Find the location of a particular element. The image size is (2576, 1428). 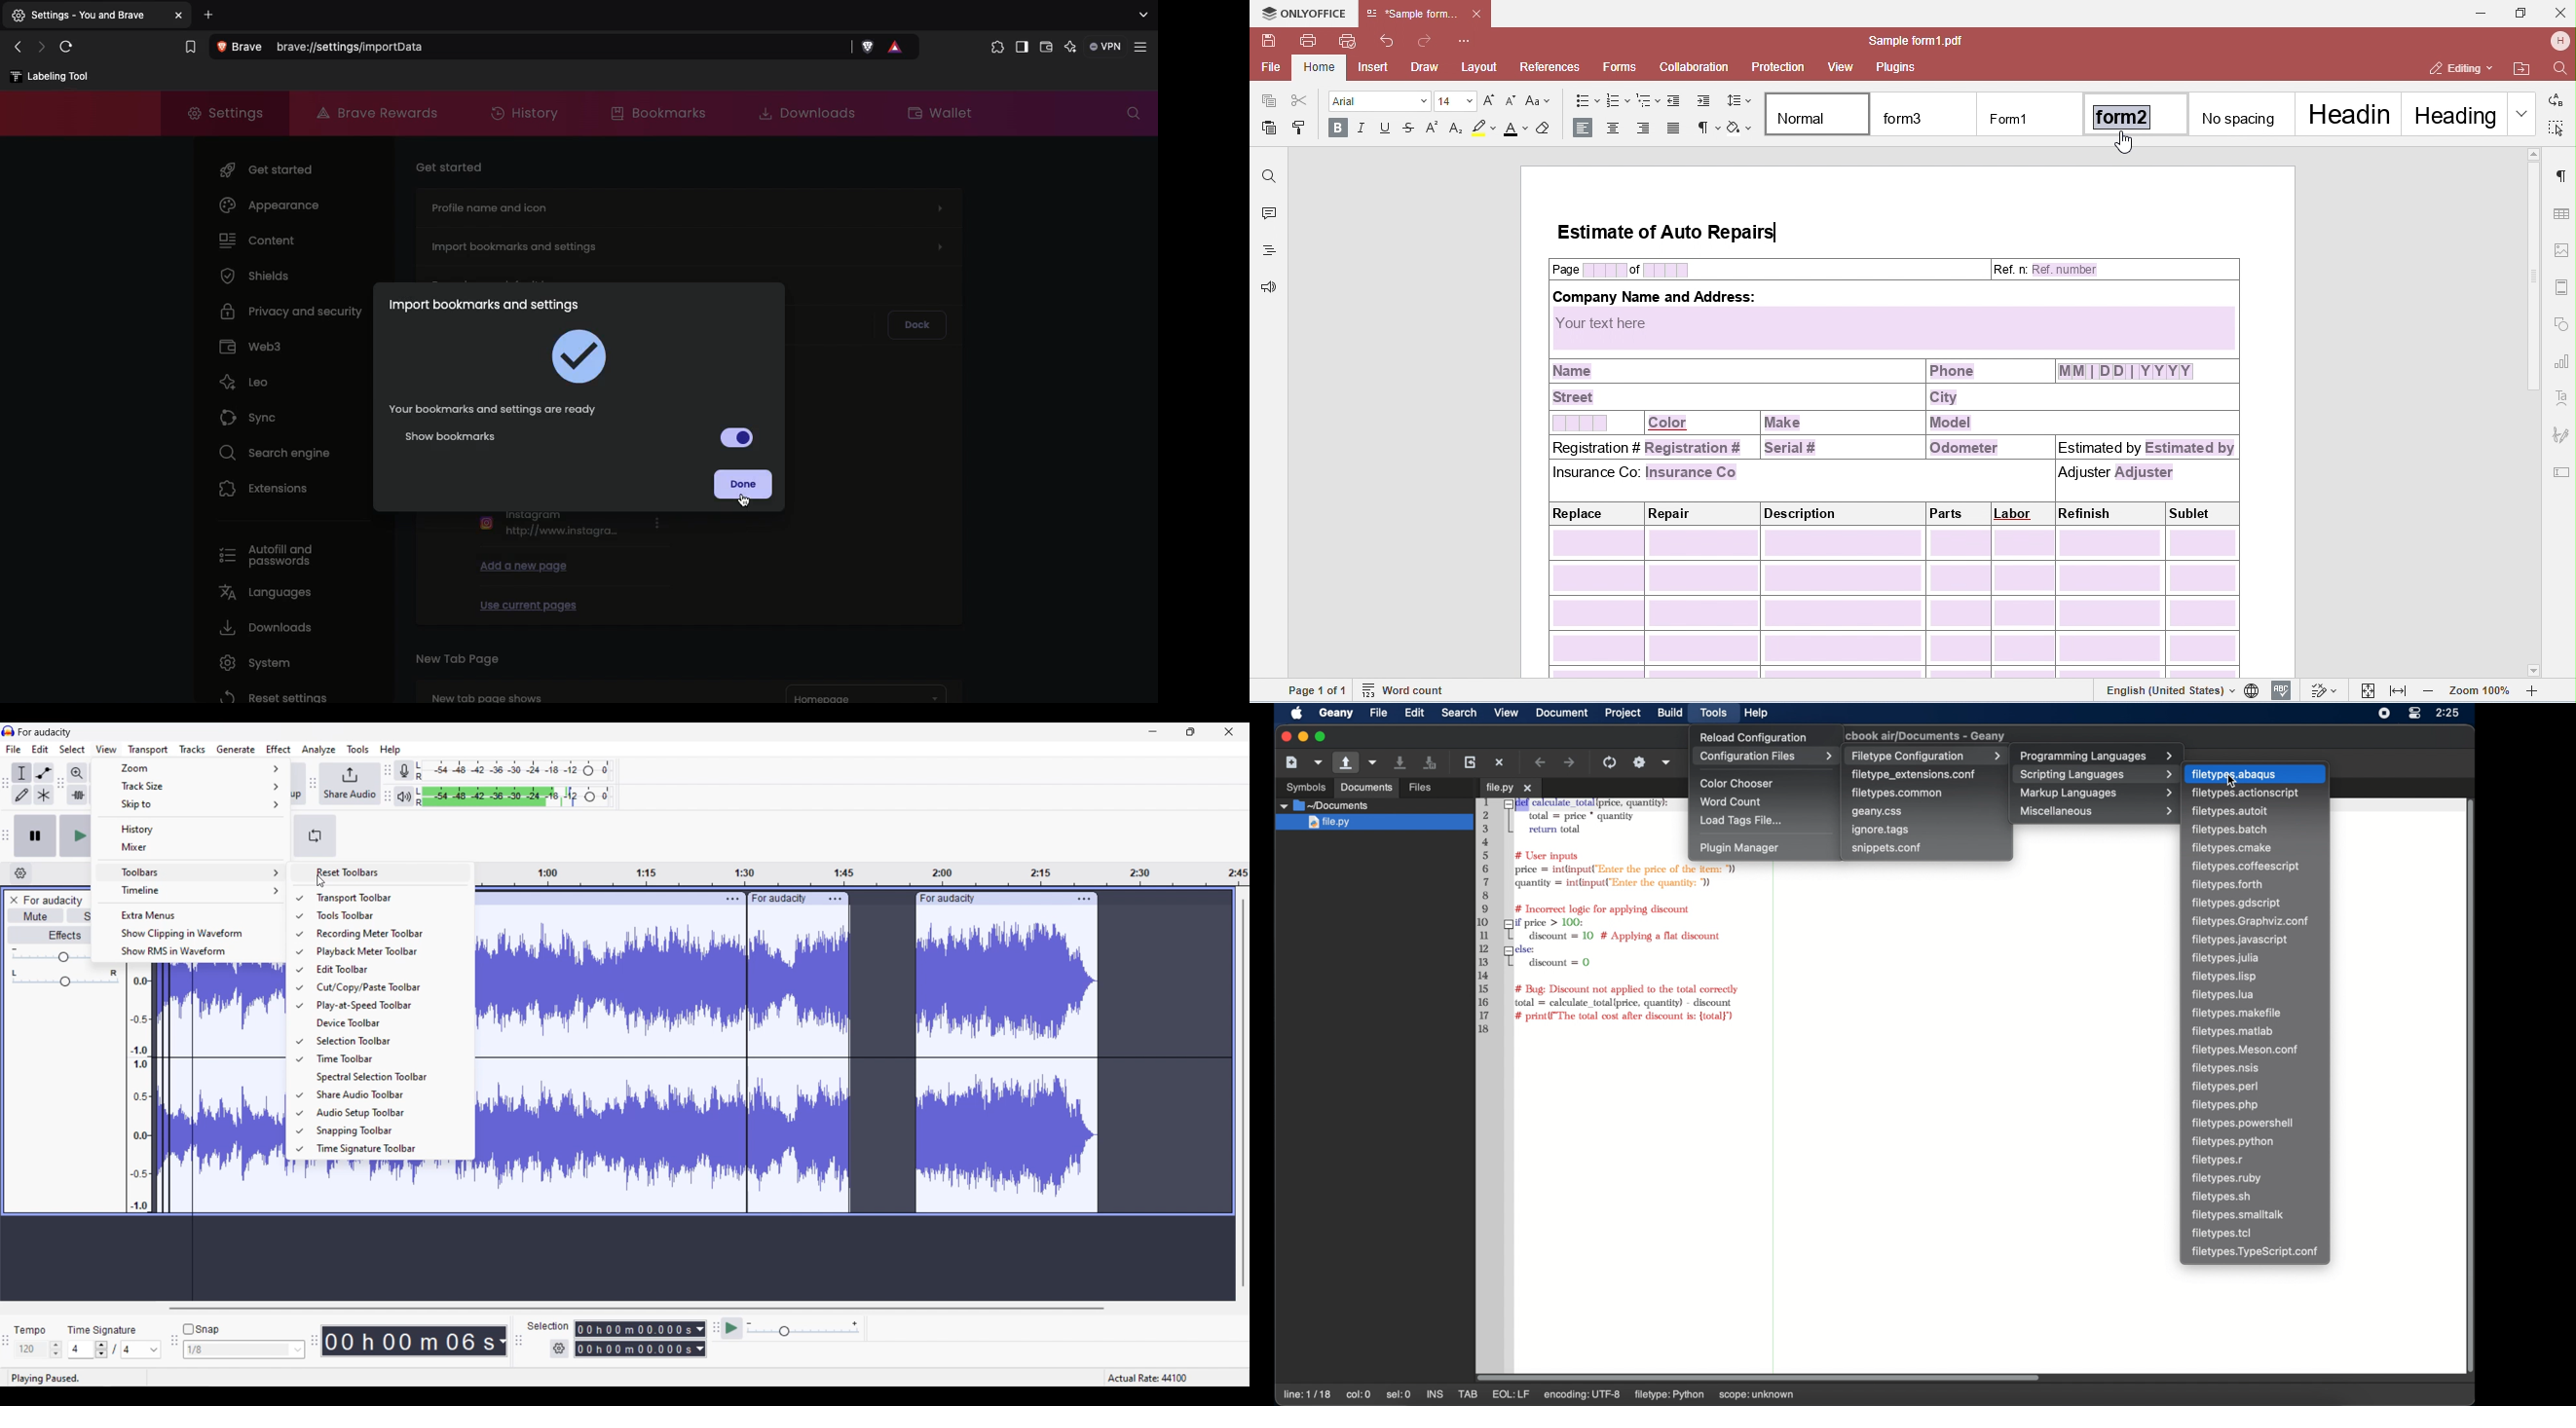

Zoom options is located at coordinates (191, 769).